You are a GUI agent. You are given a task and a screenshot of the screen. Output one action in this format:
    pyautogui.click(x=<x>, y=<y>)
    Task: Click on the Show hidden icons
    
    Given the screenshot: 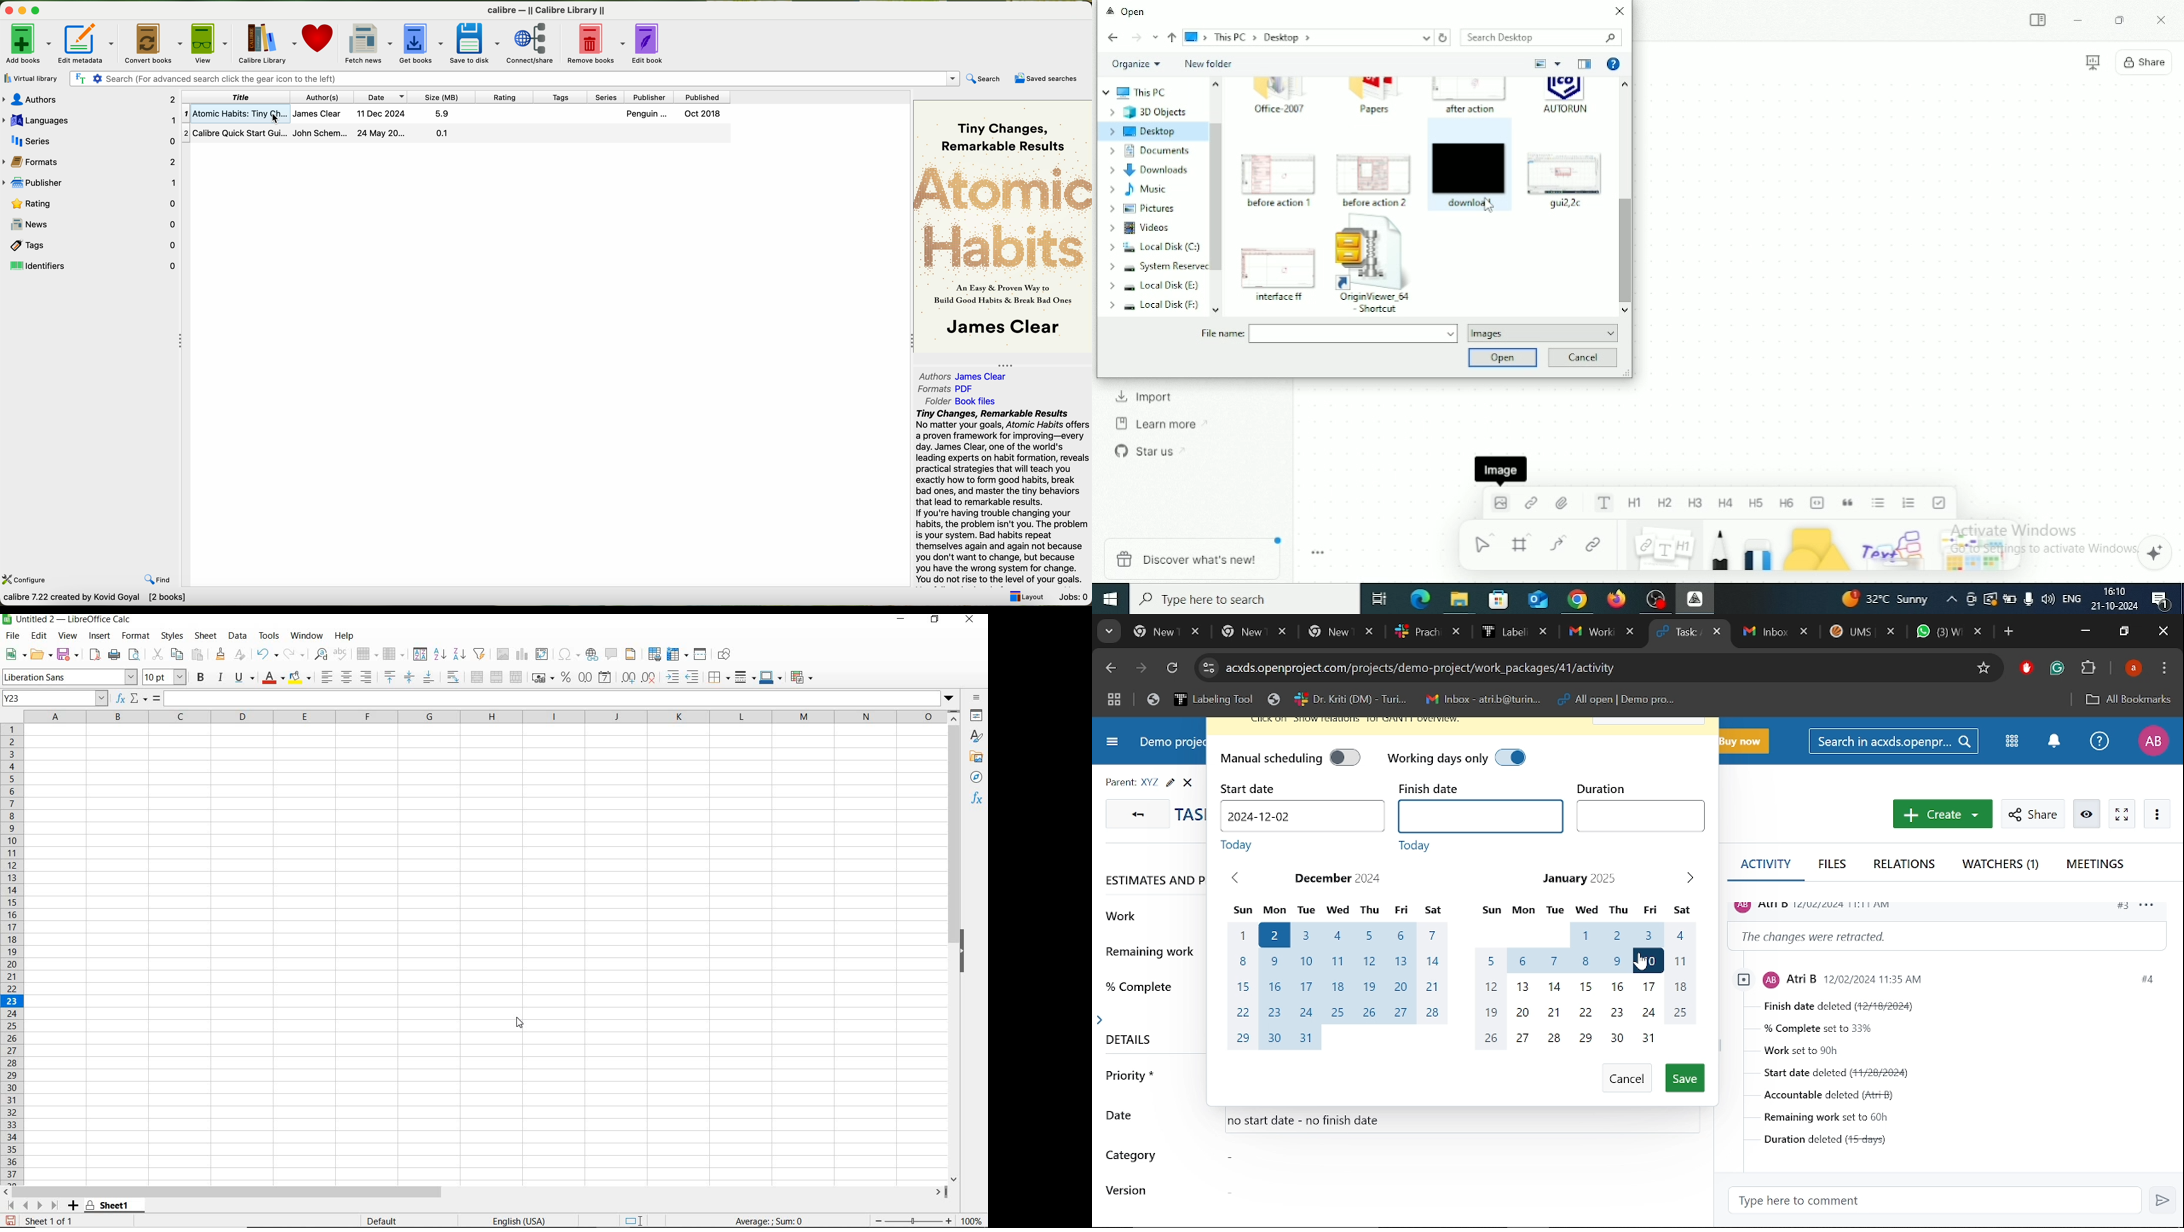 What is the action you would take?
    pyautogui.click(x=1952, y=599)
    